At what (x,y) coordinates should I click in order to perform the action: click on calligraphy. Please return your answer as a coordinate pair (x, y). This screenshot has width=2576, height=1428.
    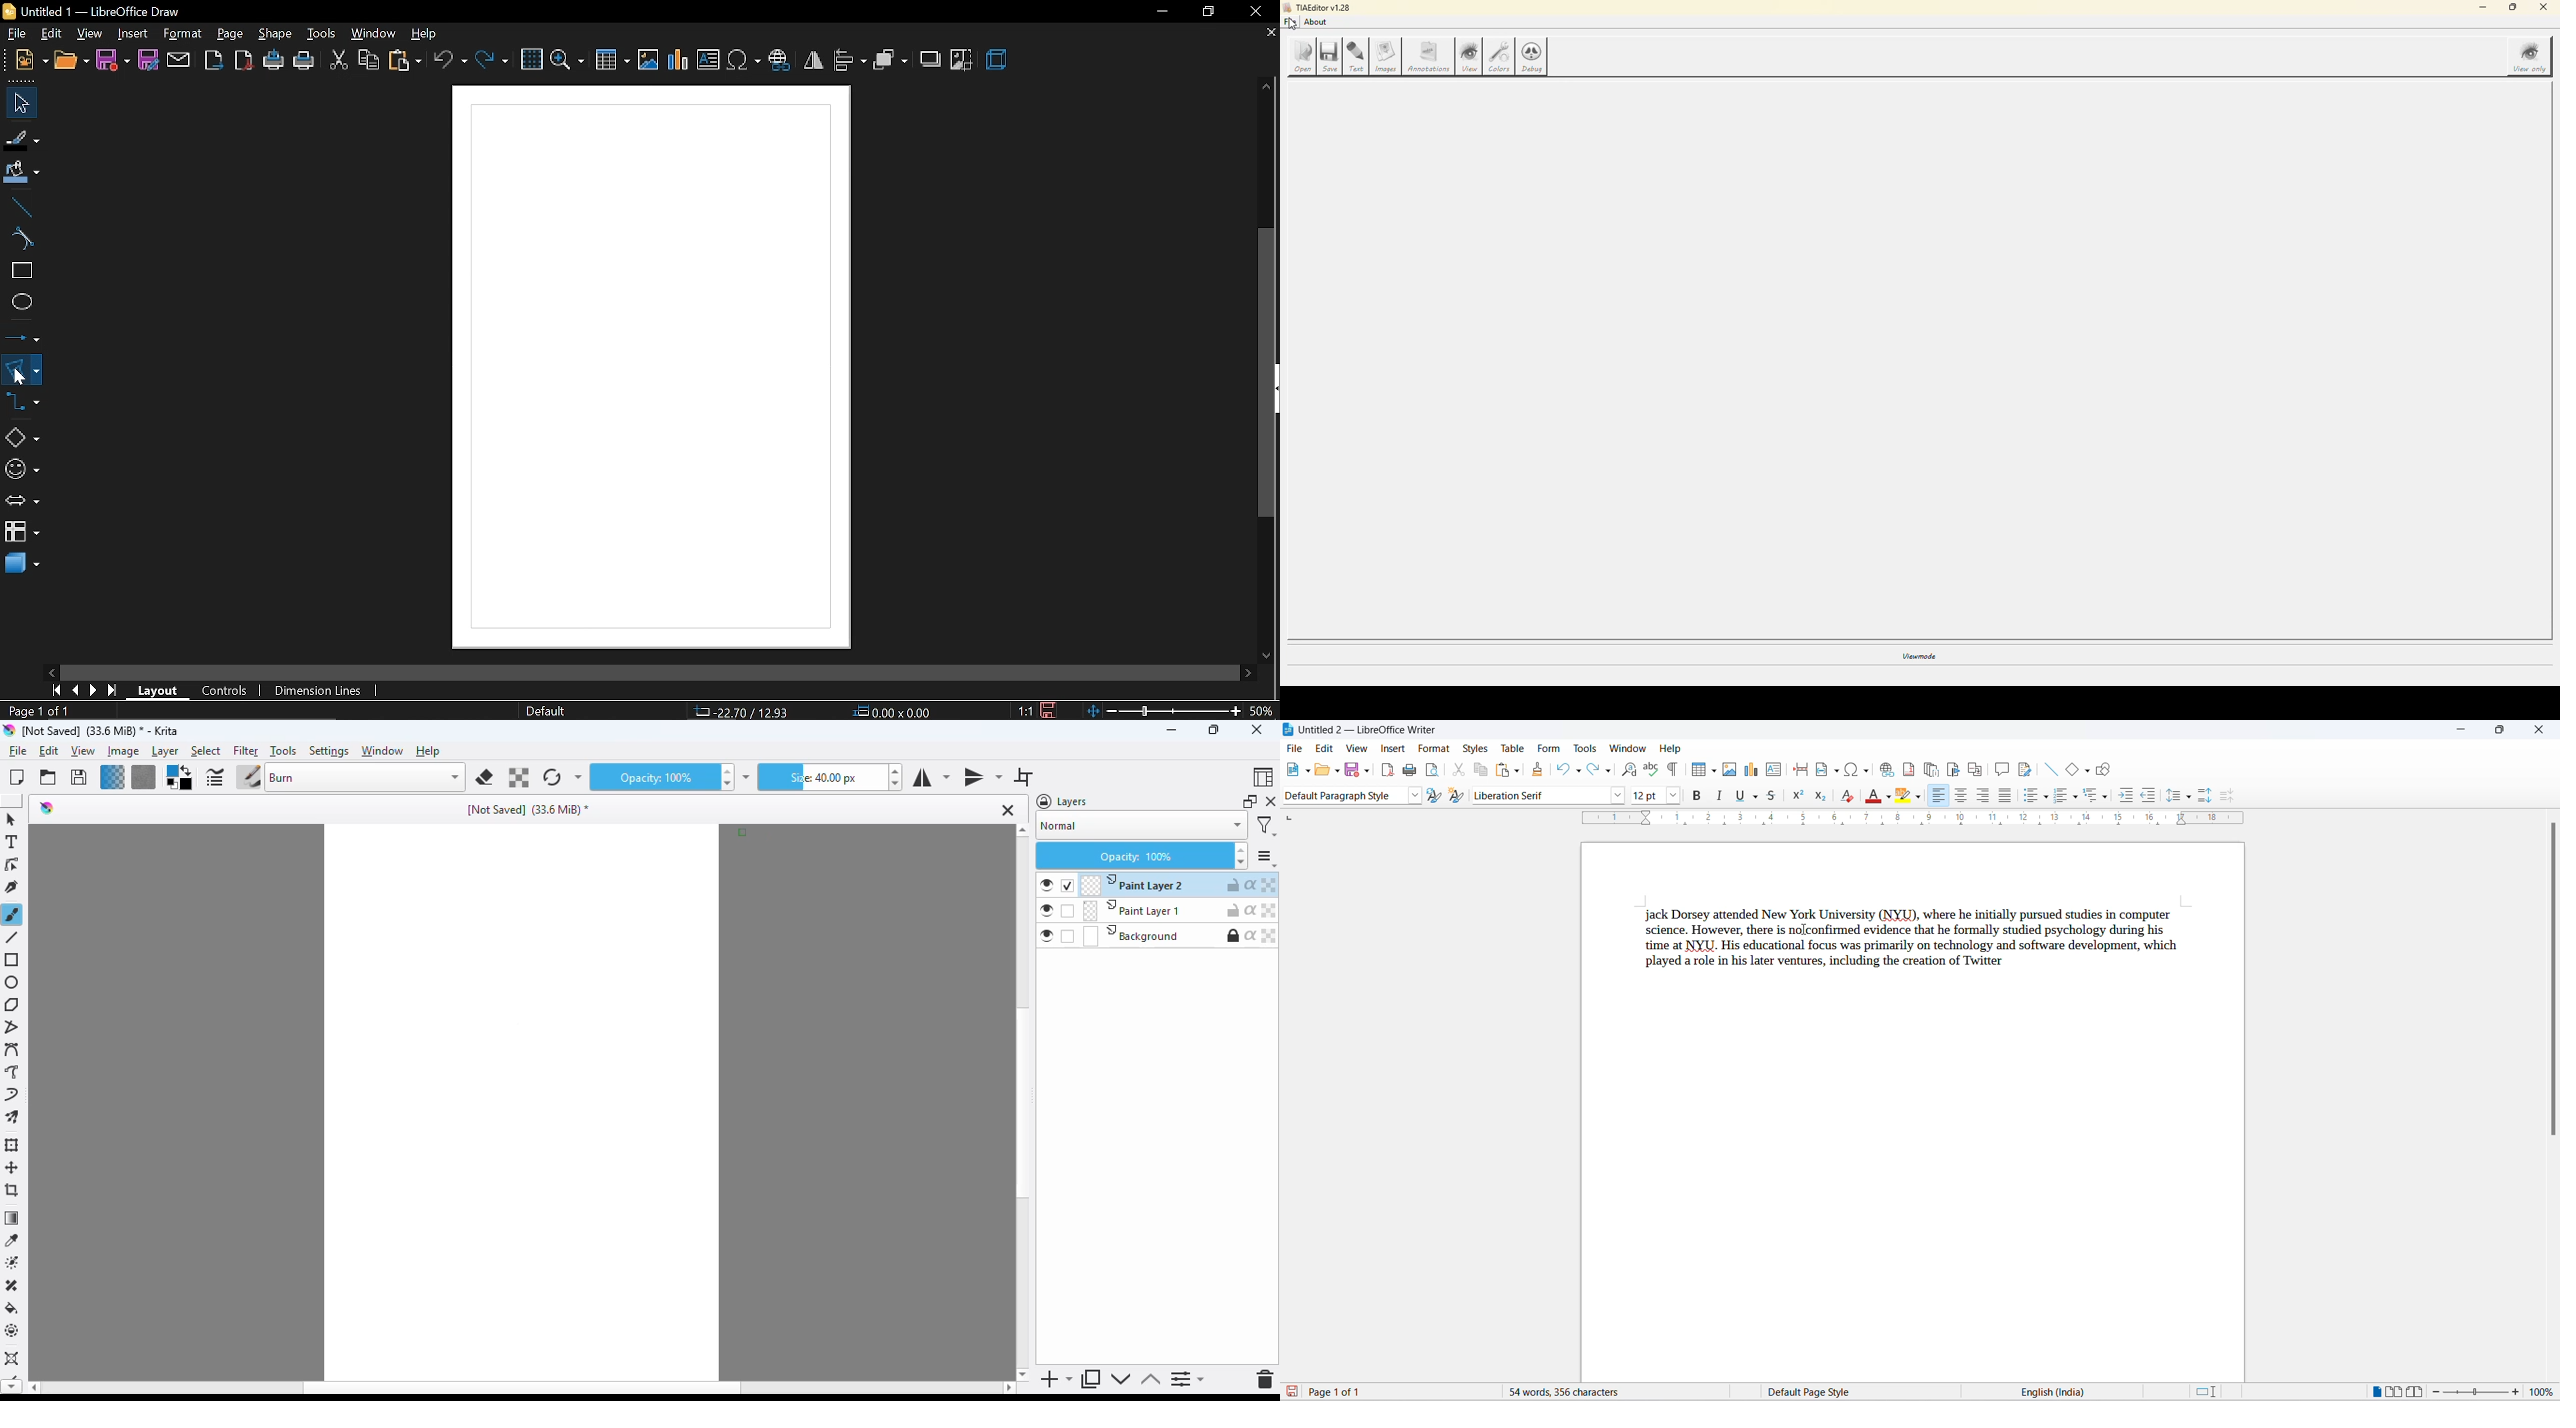
    Looking at the image, I should click on (12, 887).